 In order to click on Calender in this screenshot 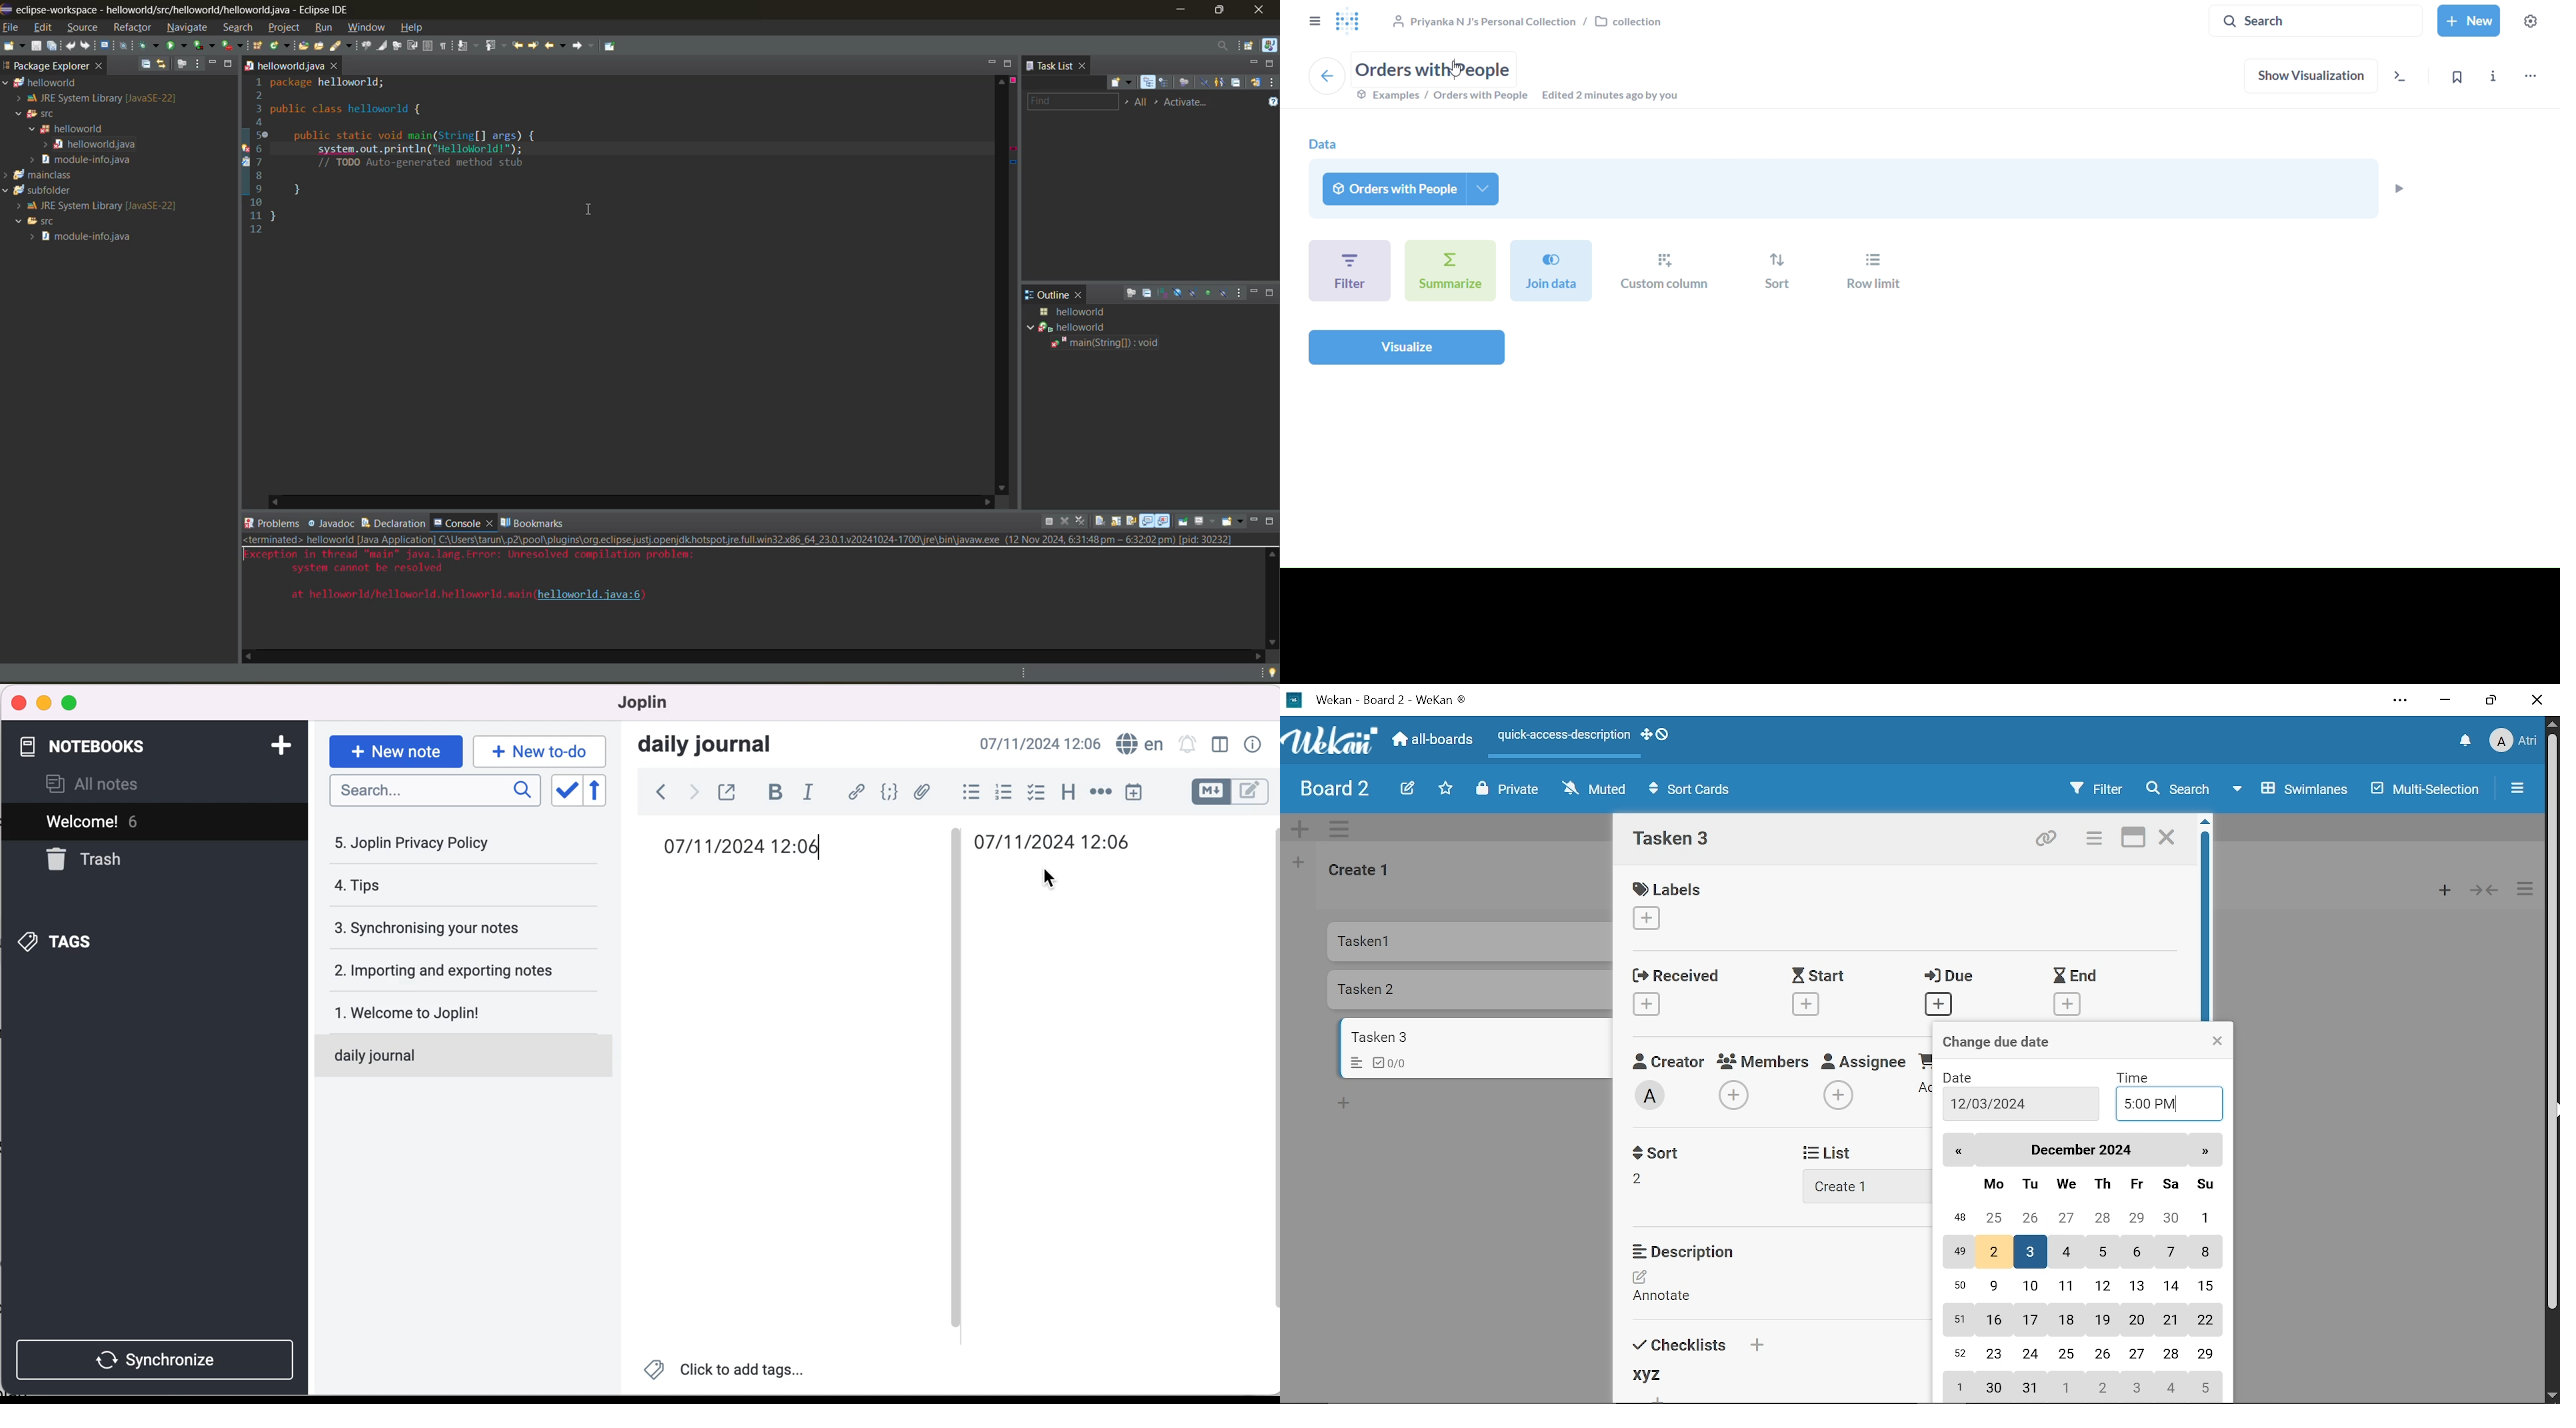, I will do `click(2080, 1287)`.